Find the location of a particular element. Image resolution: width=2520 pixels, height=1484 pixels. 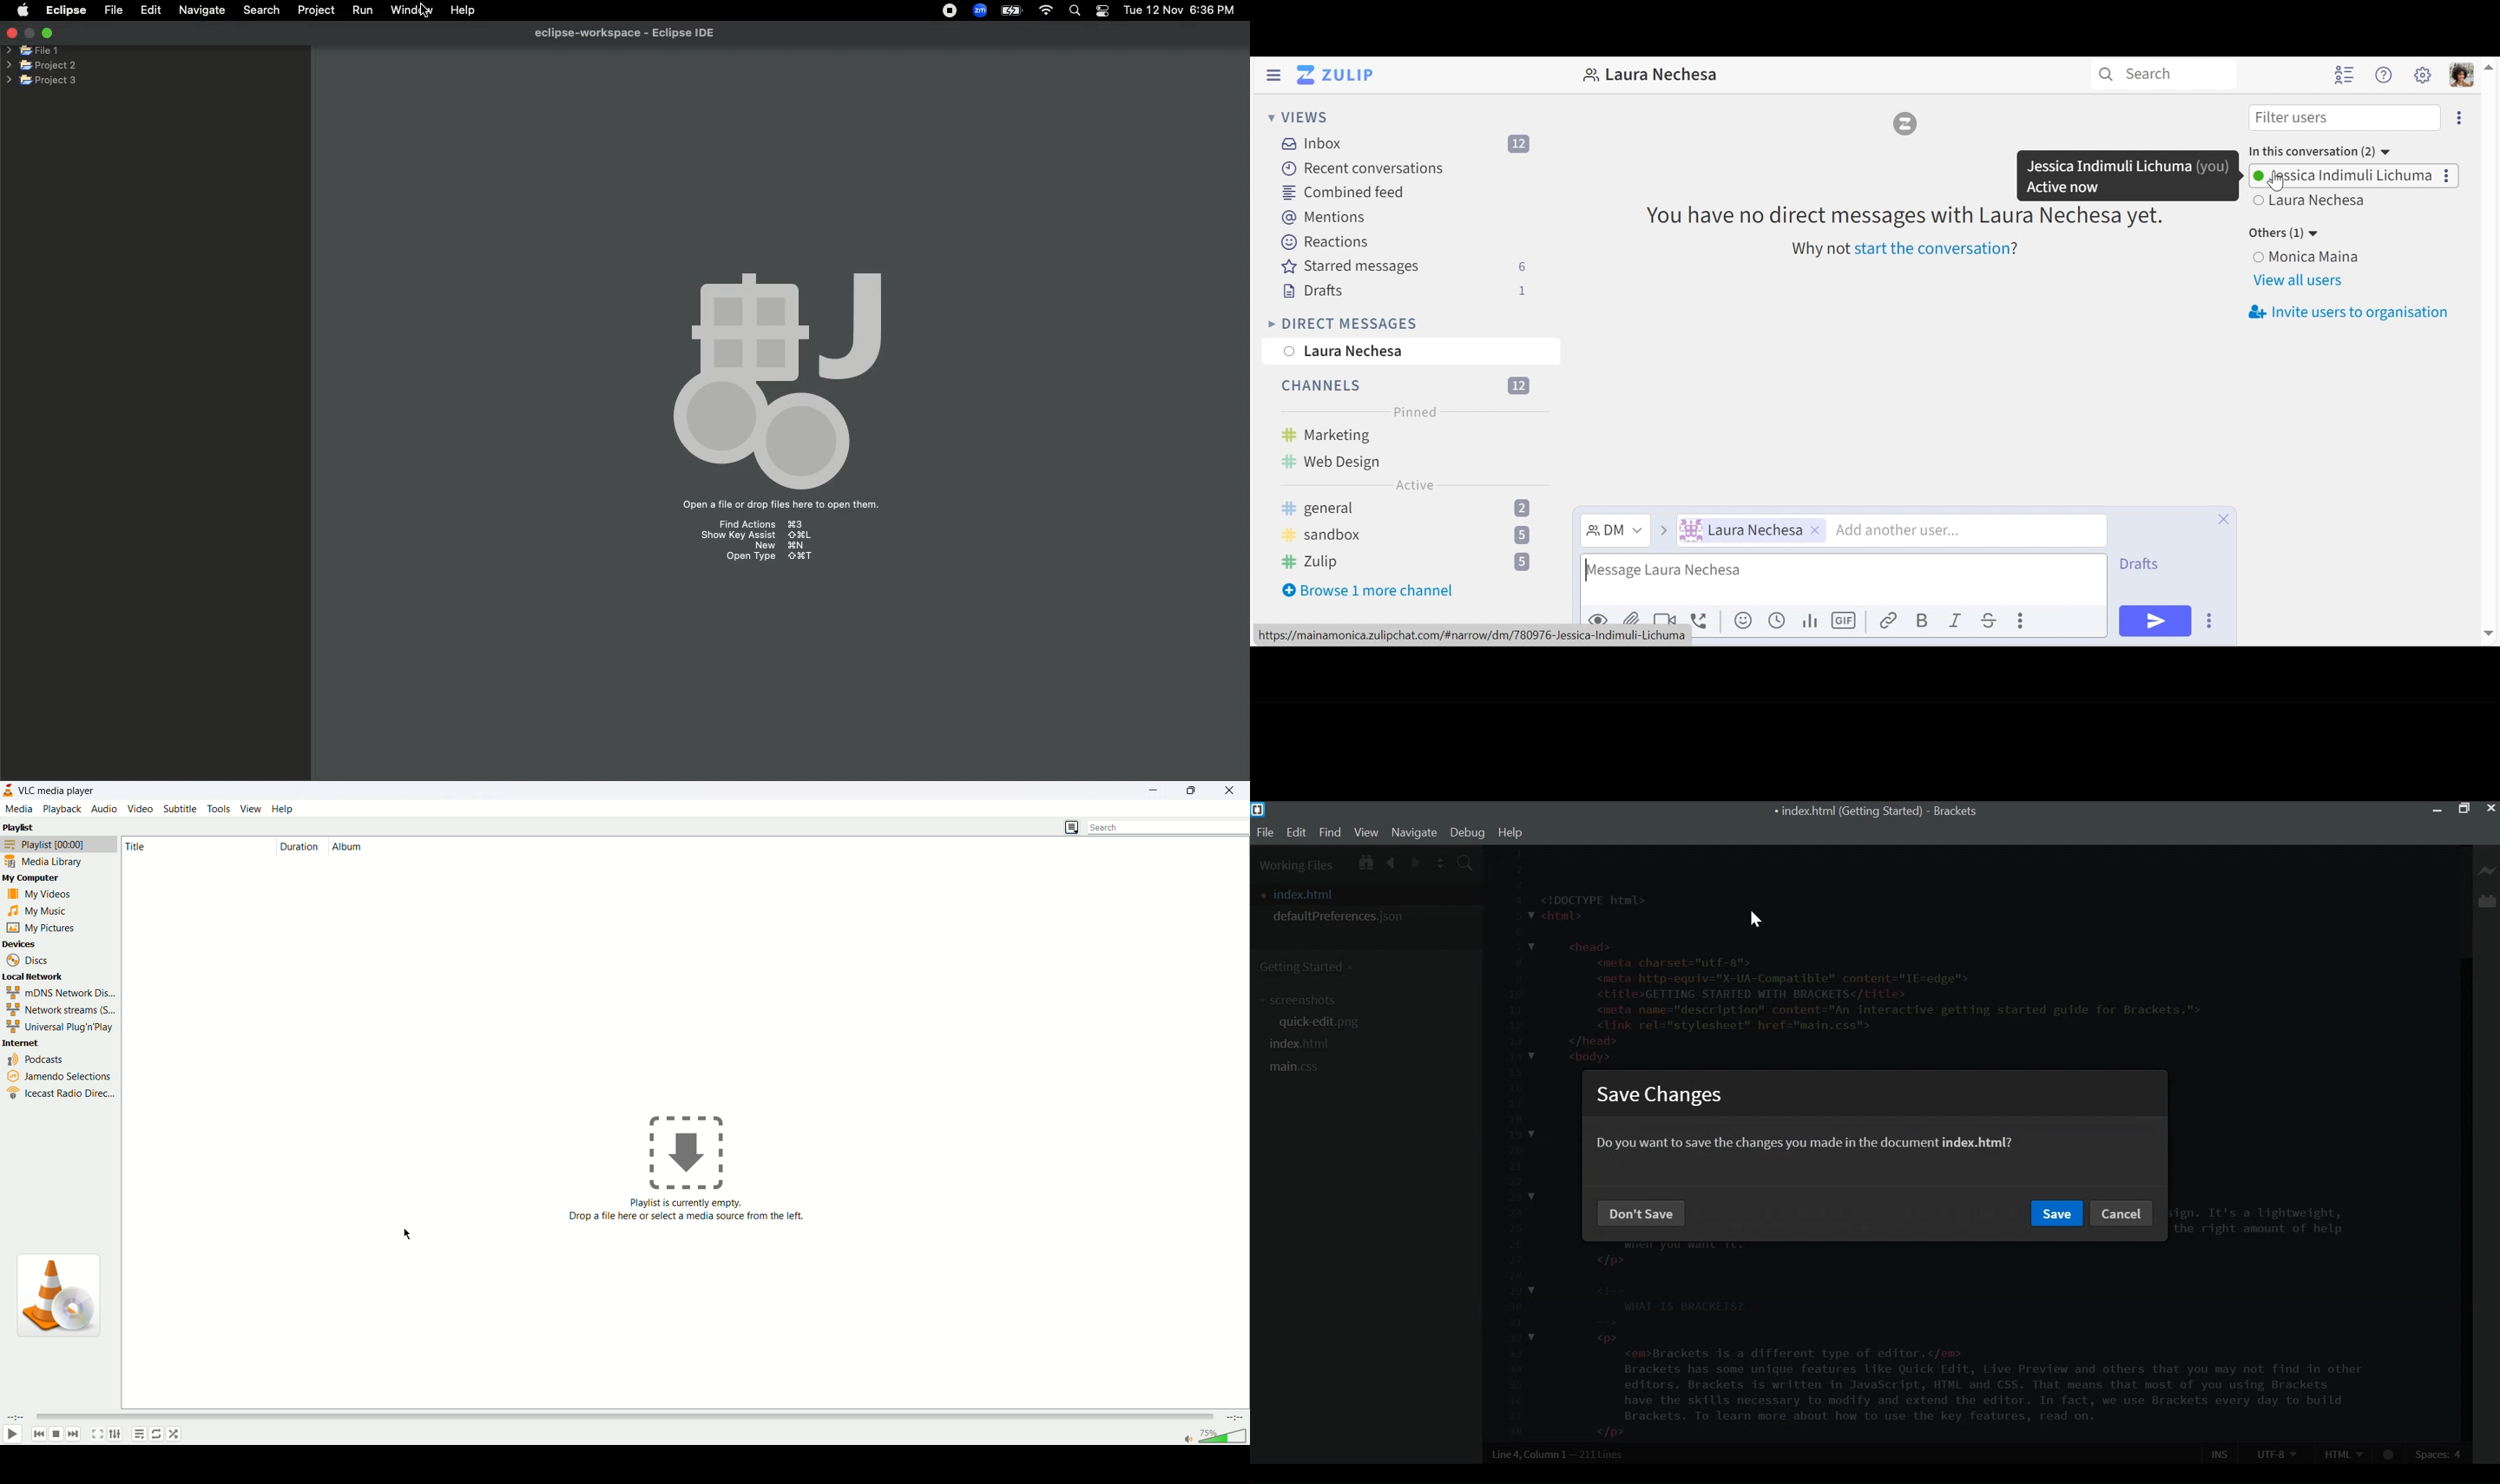

cursor is located at coordinates (1754, 918).